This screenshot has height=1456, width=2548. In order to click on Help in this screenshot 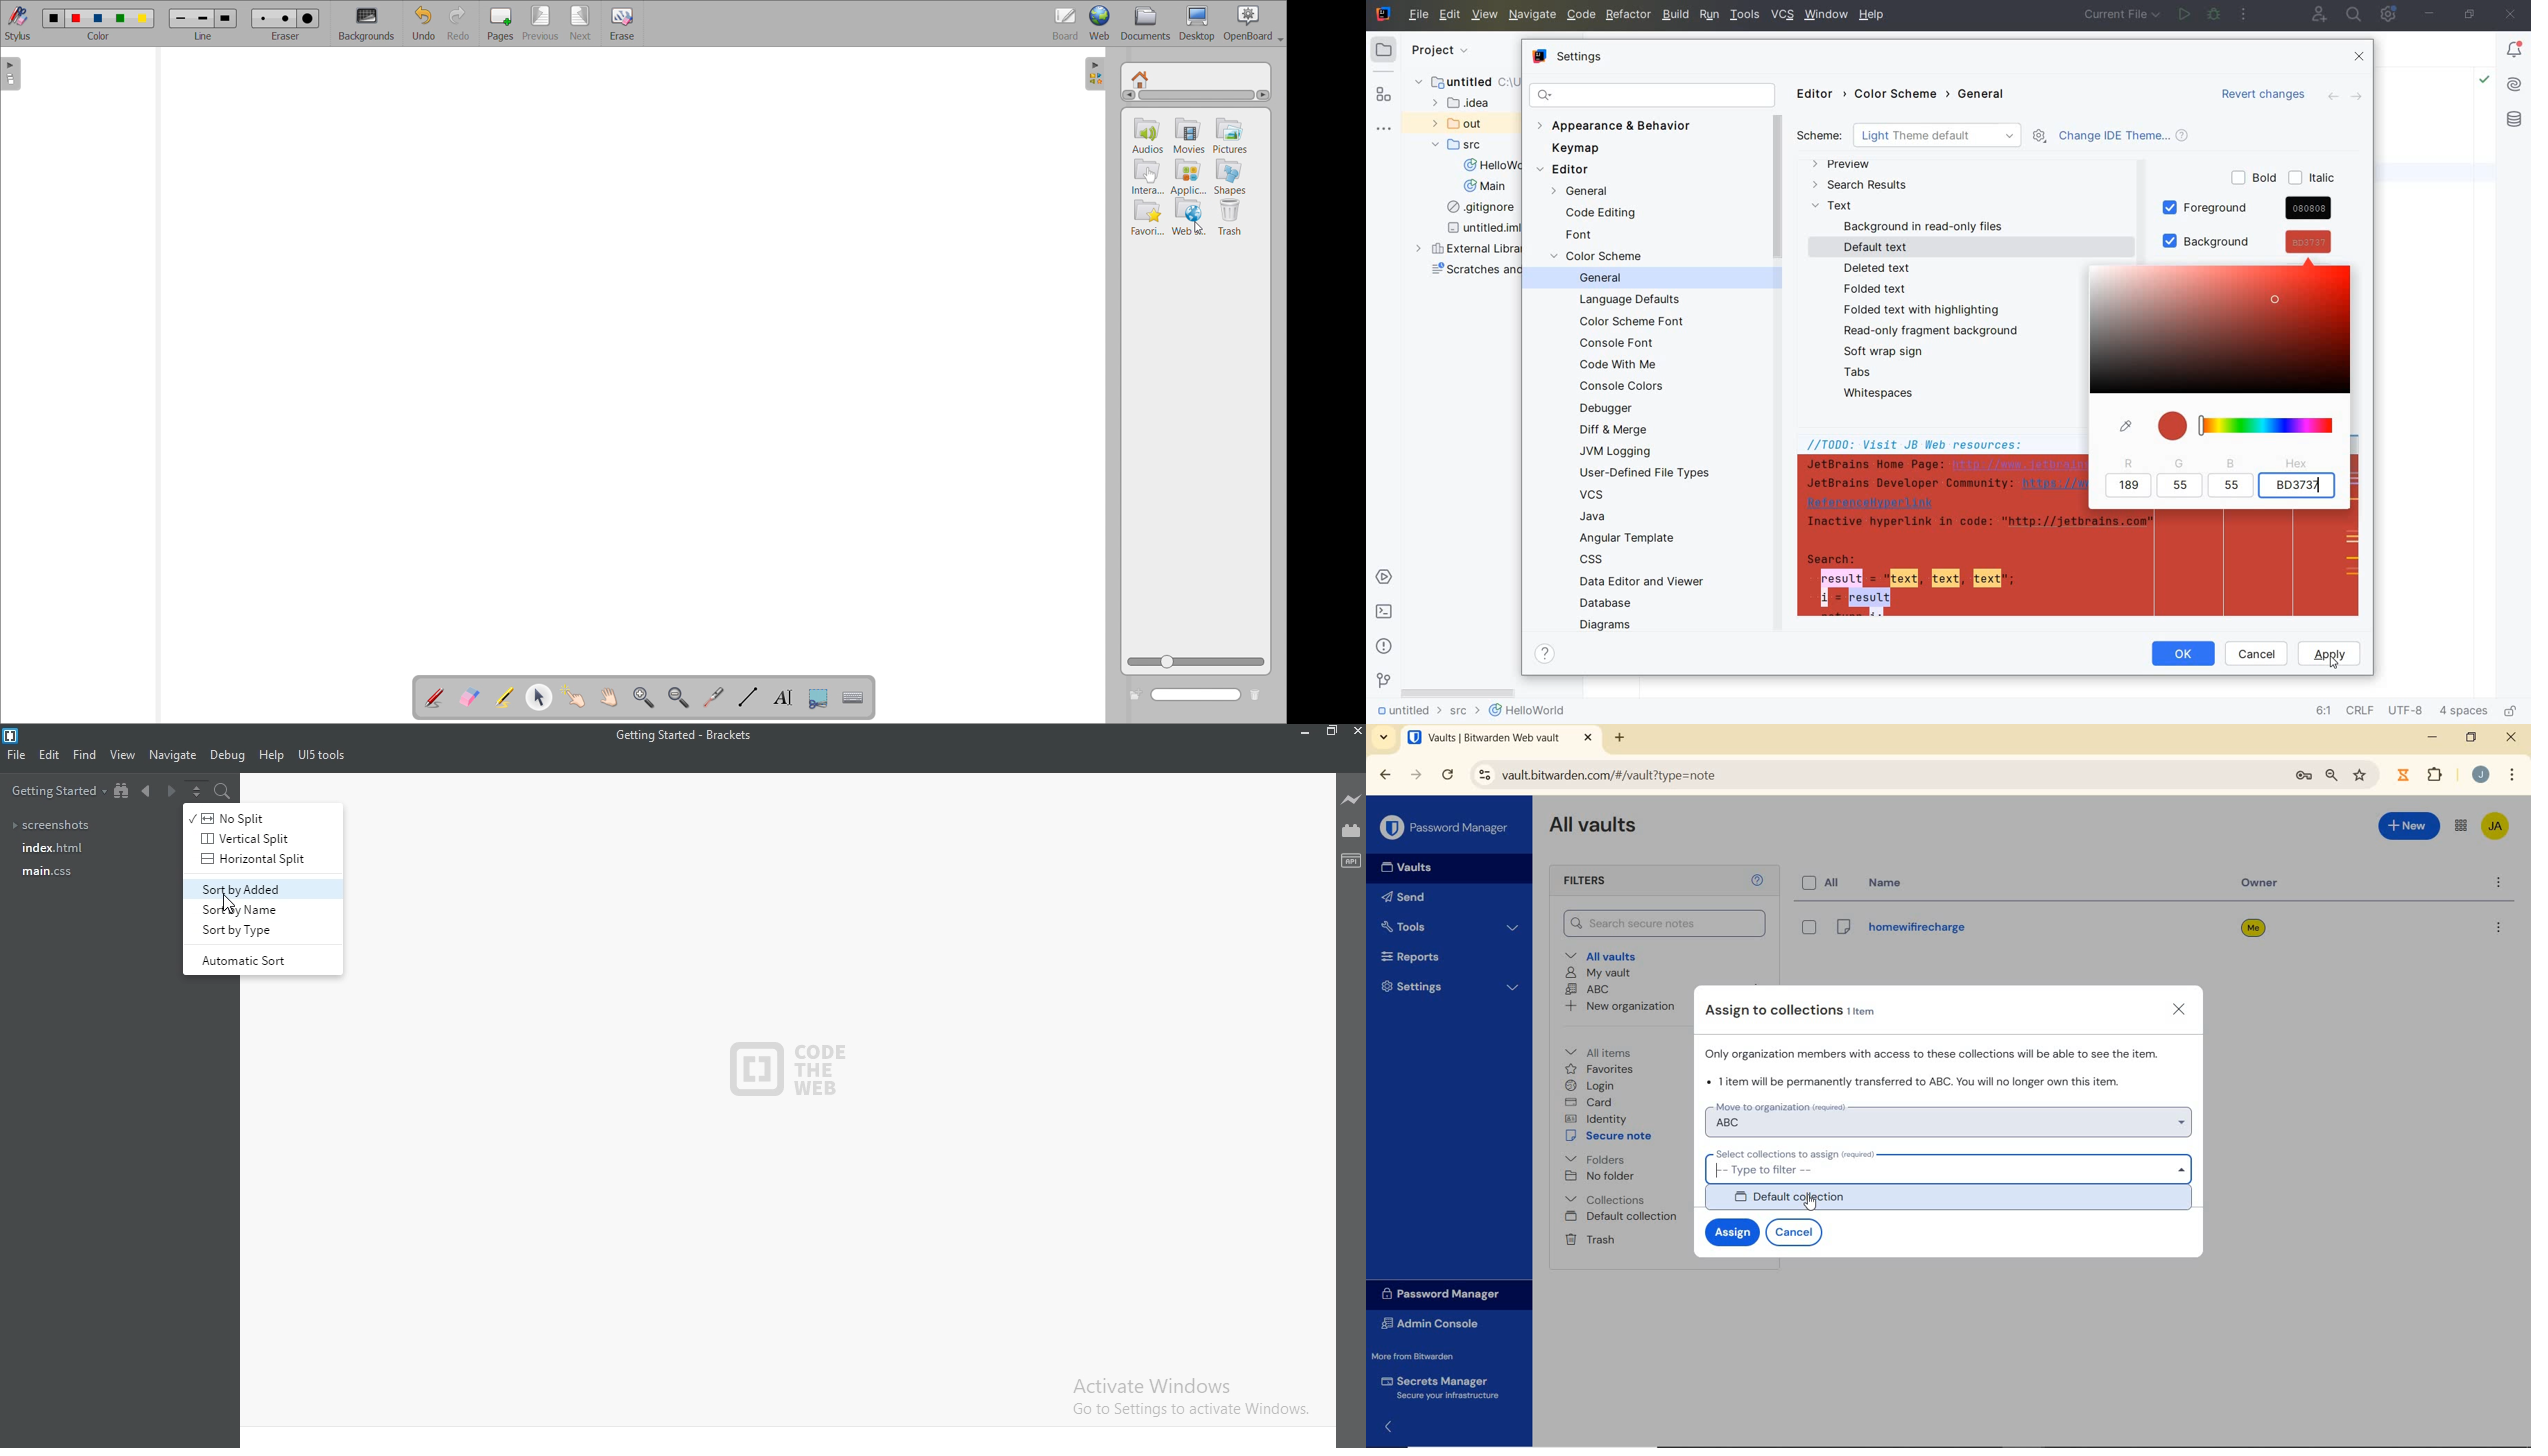, I will do `click(1759, 881)`.